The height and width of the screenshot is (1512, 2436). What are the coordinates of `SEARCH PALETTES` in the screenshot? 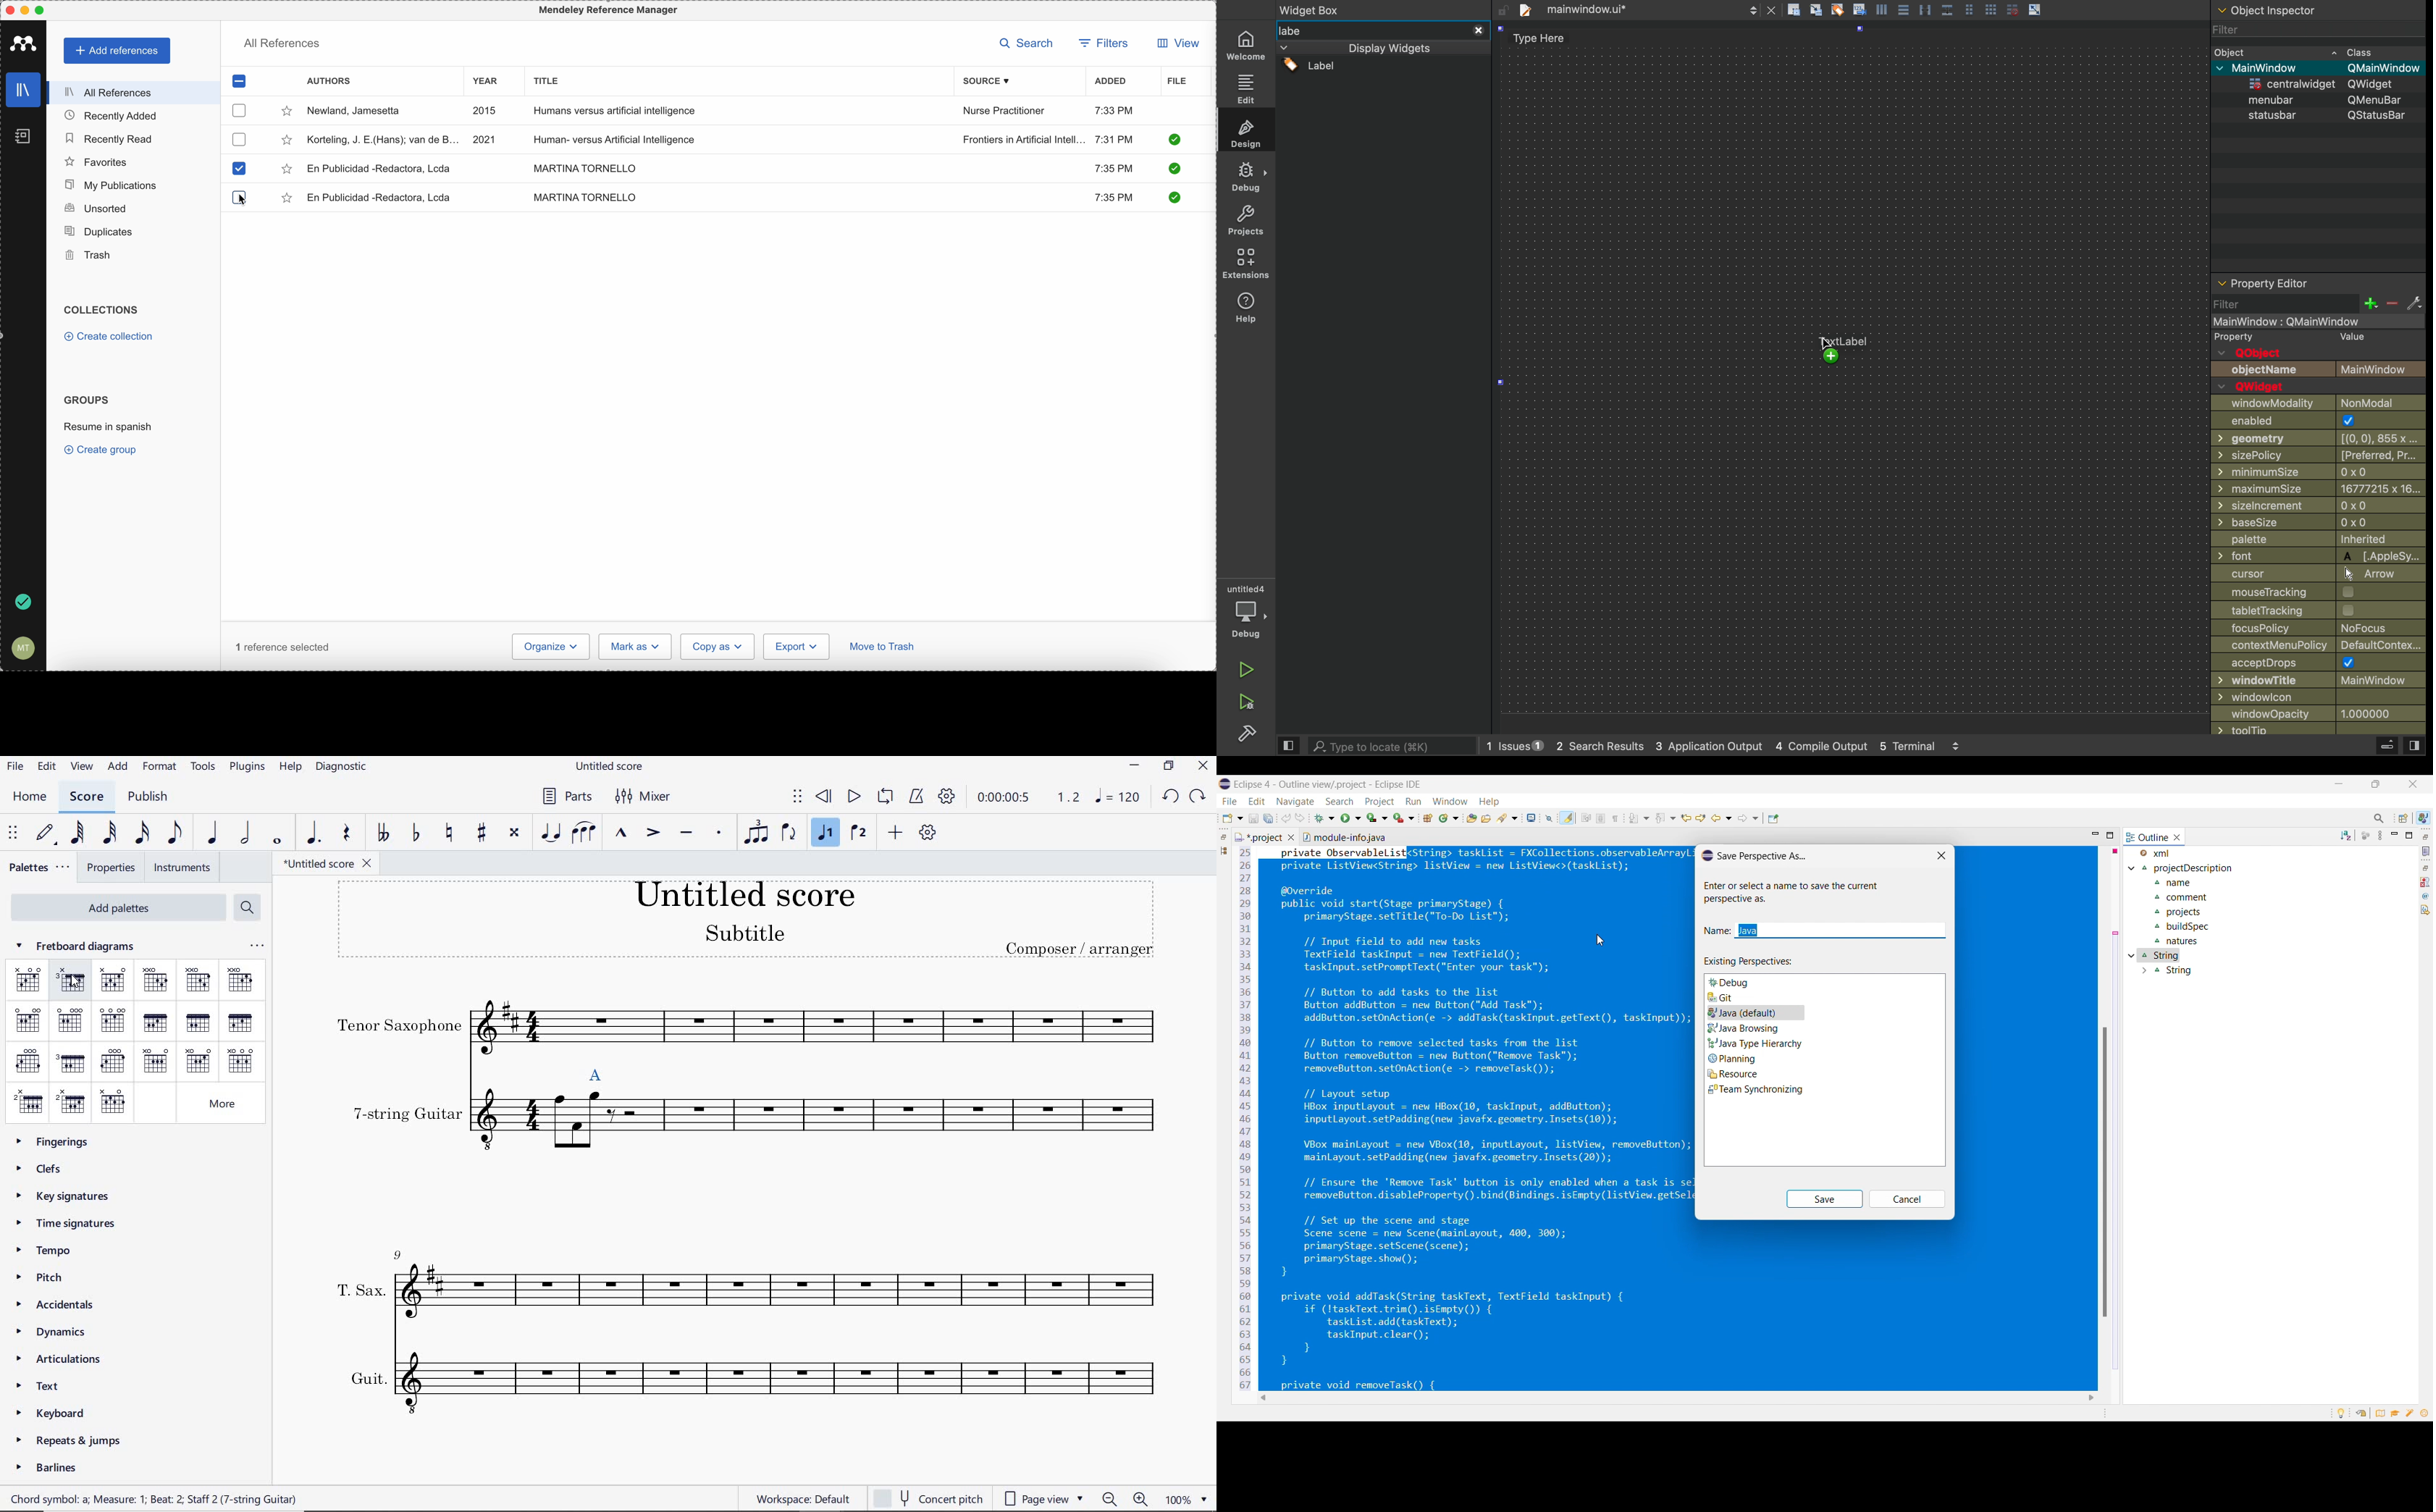 It's located at (247, 908).